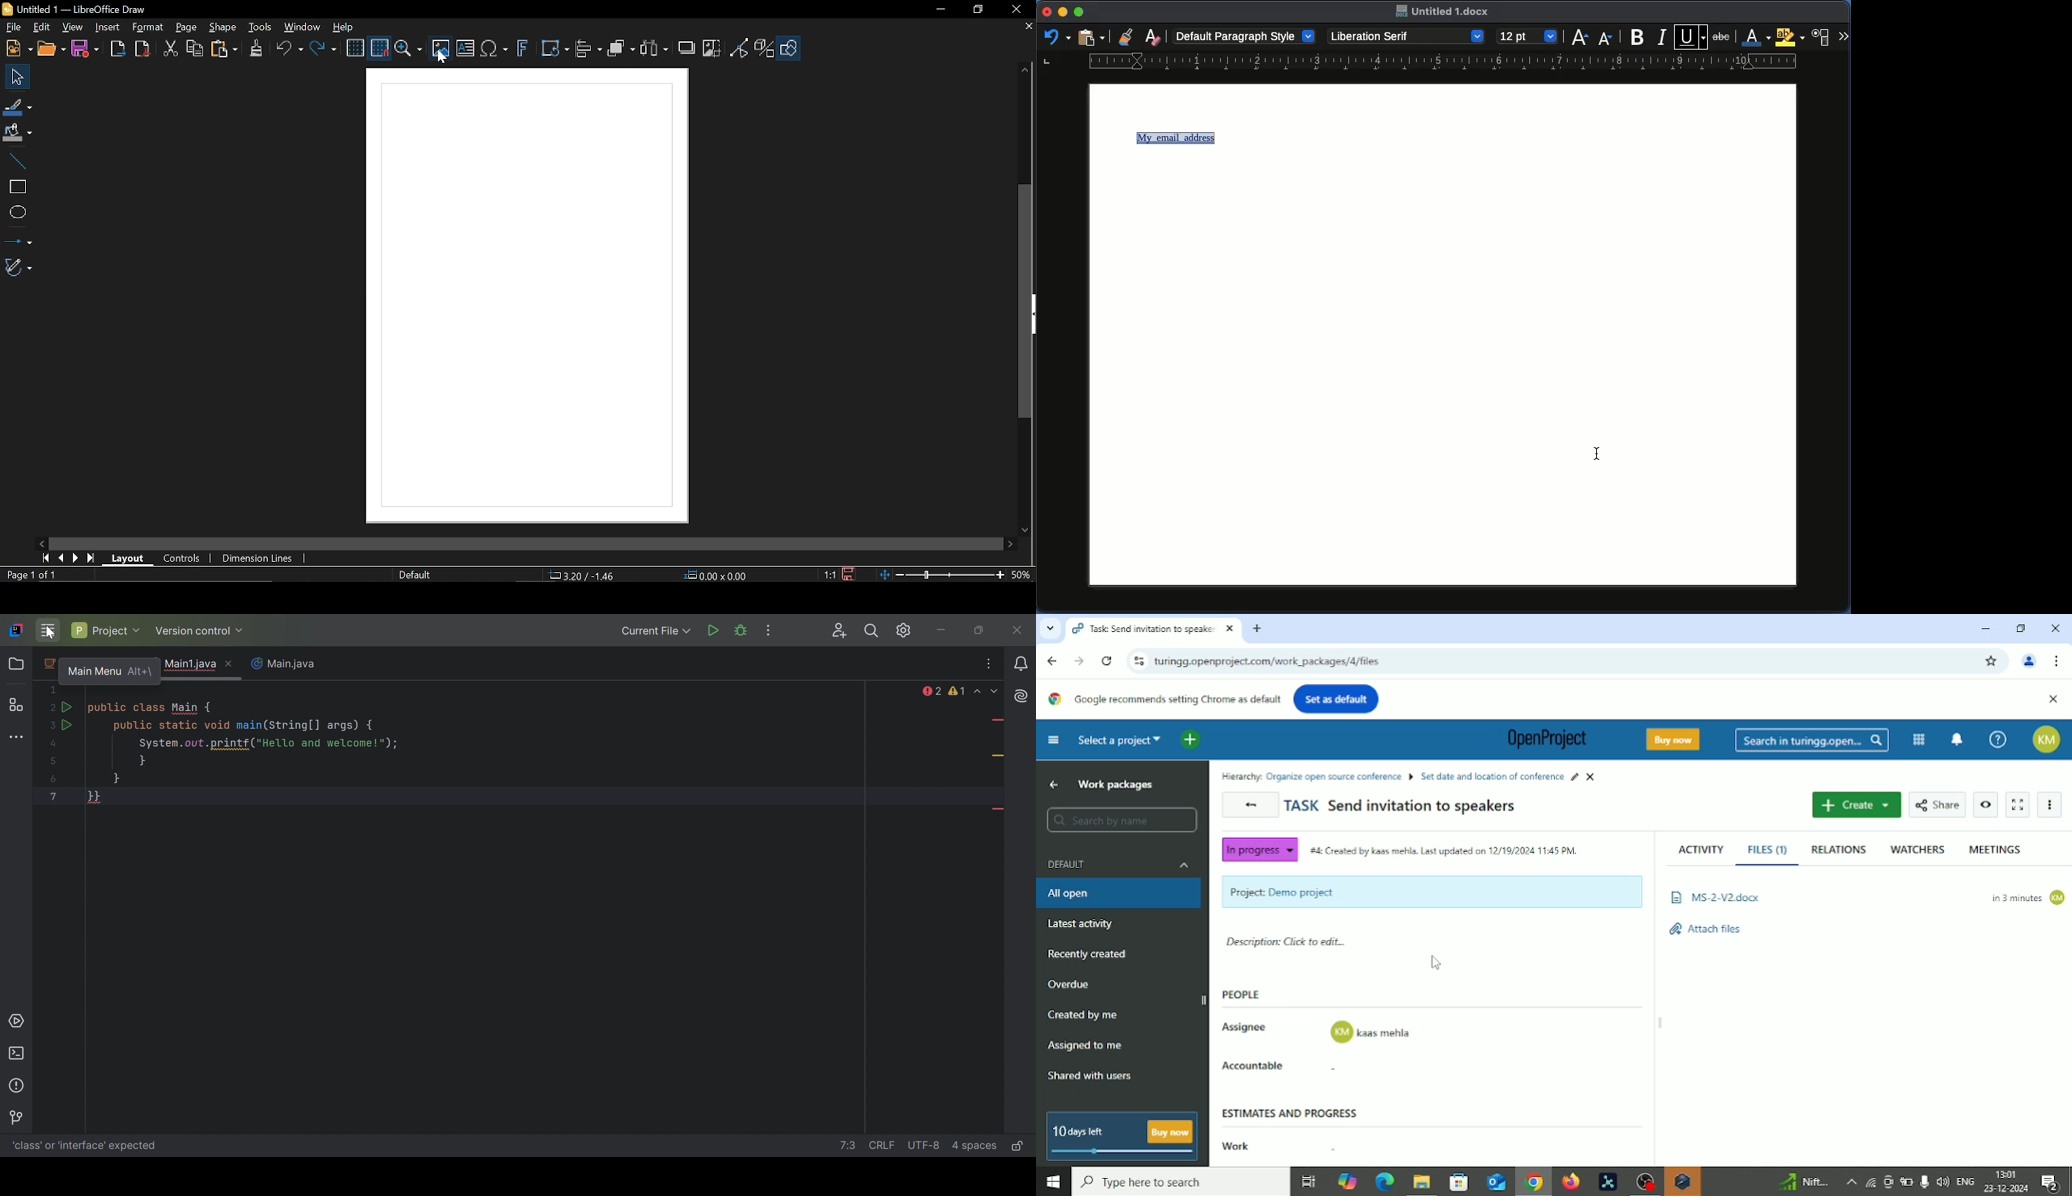 This screenshot has width=2072, height=1204. Describe the element at coordinates (18, 239) in the screenshot. I see `Lines and arrows` at that location.